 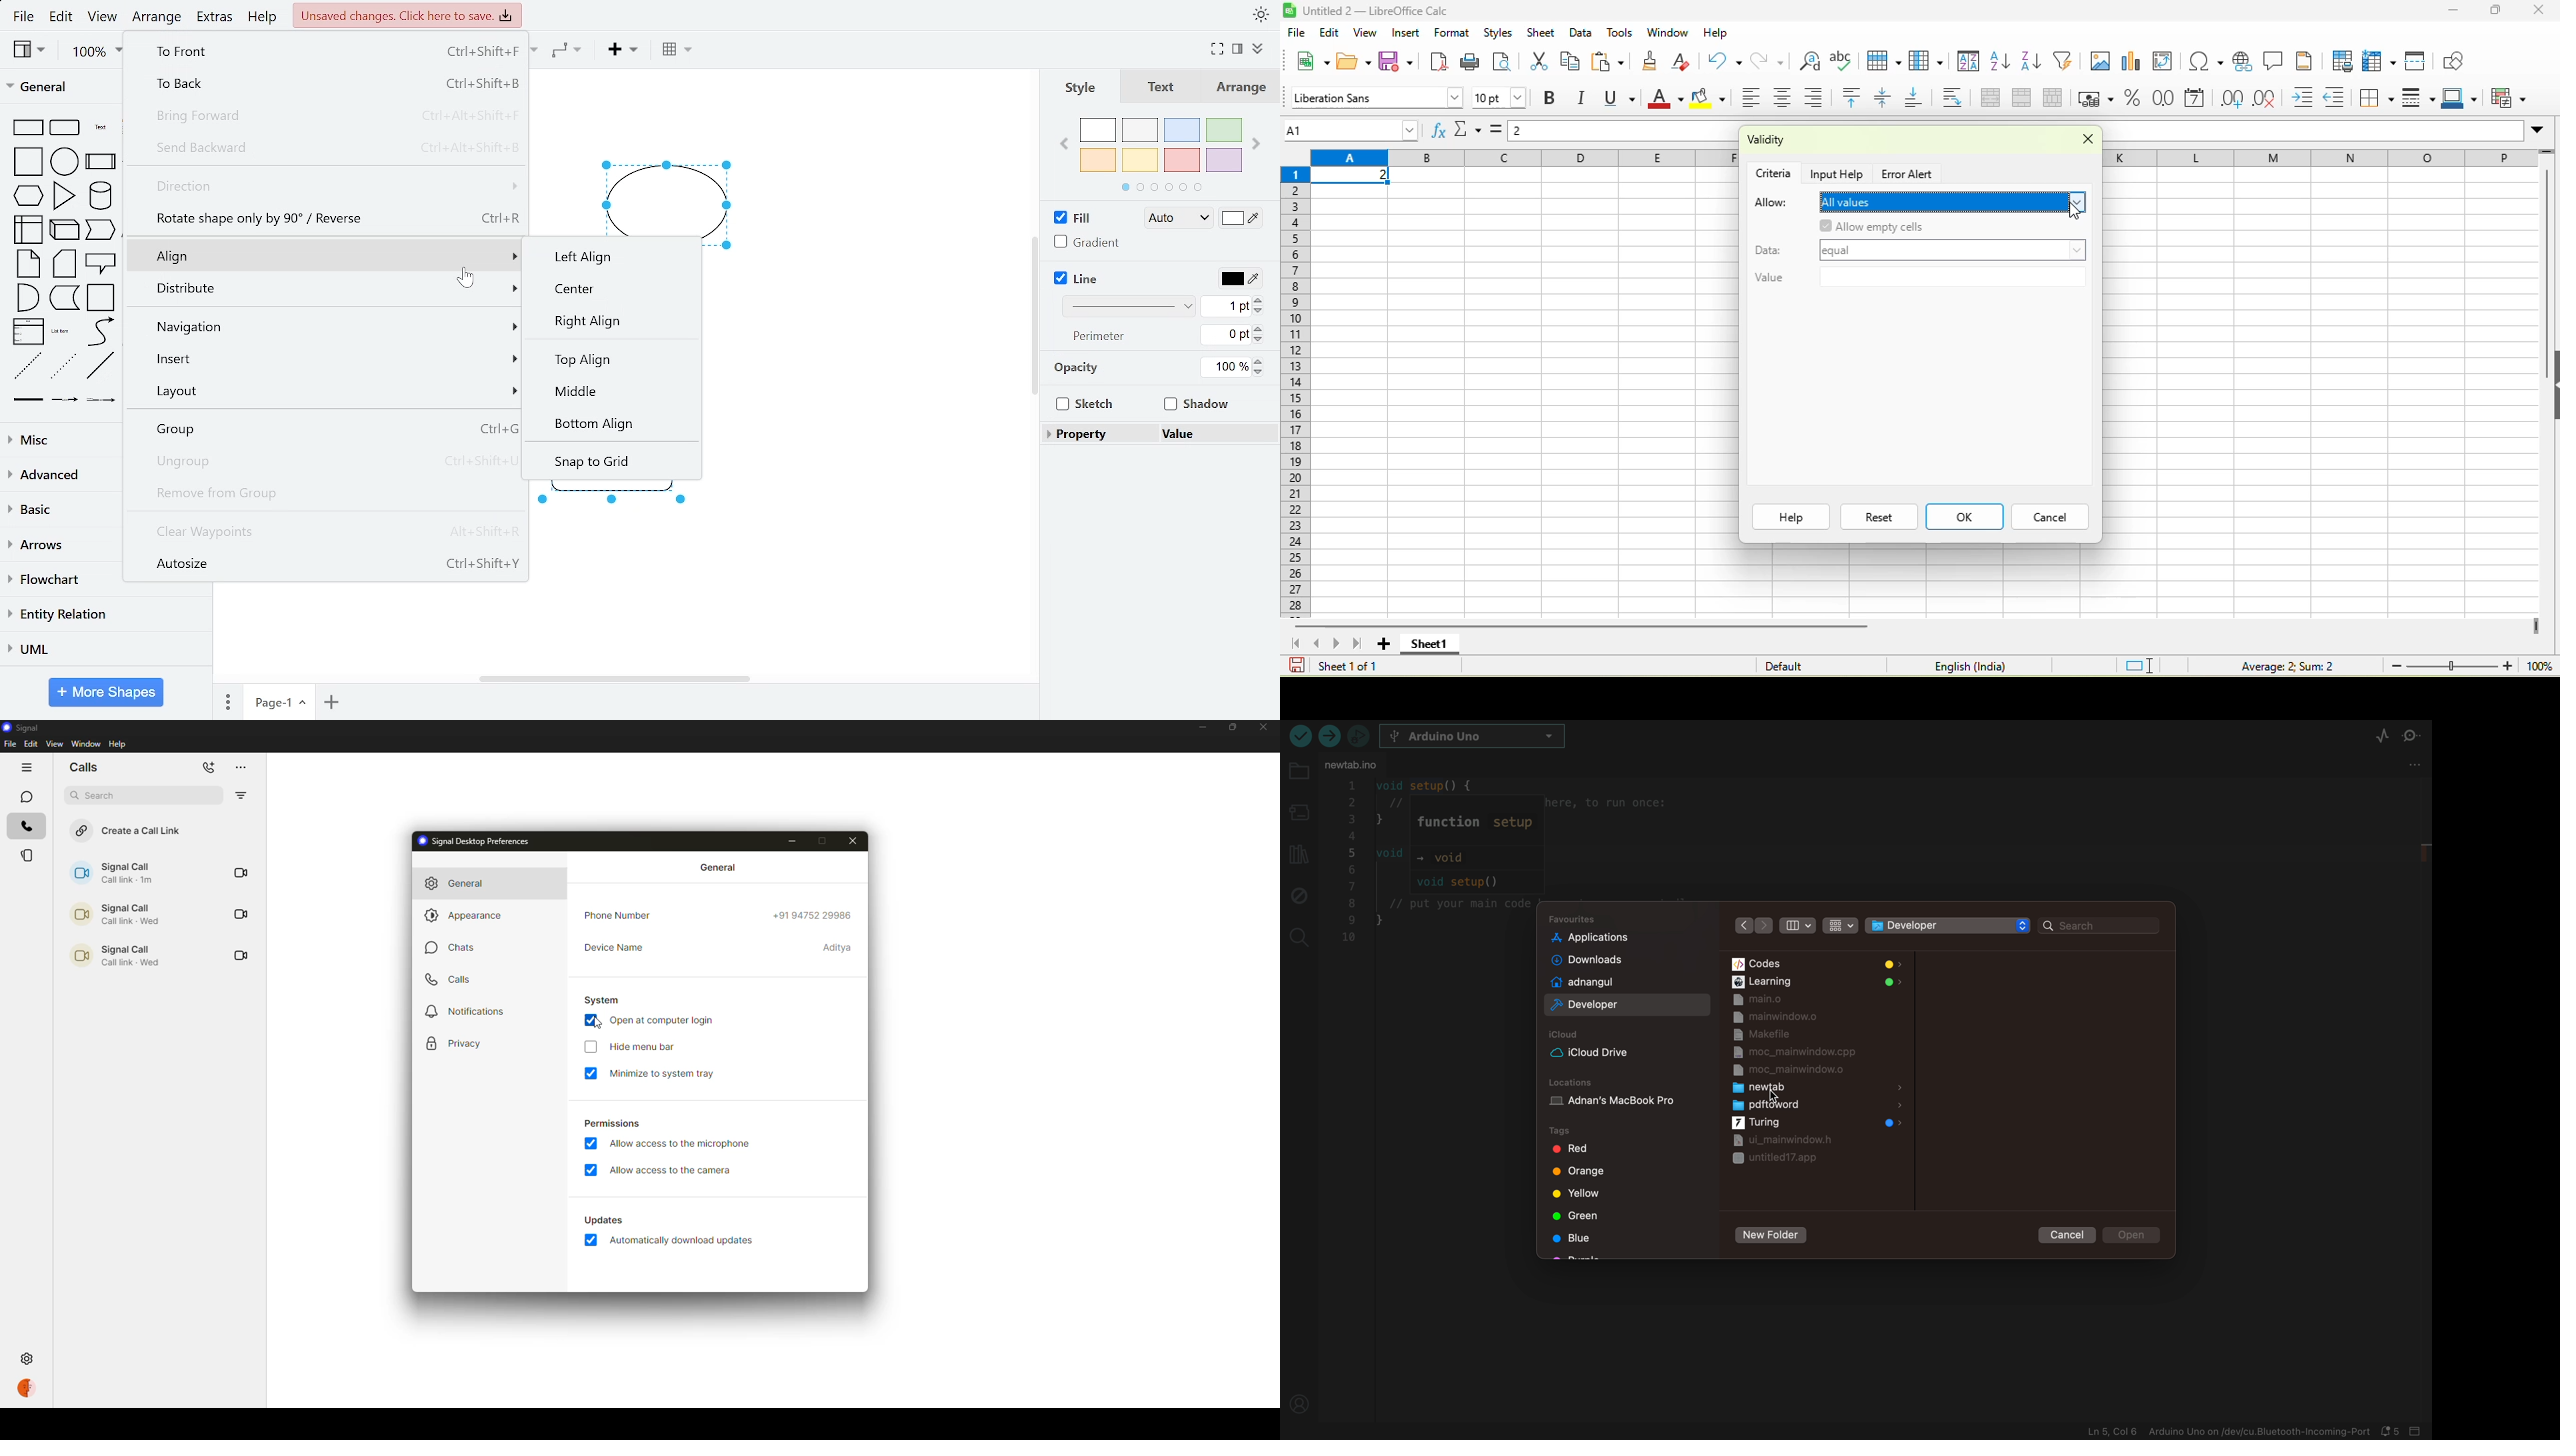 I want to click on list, so click(x=29, y=331).